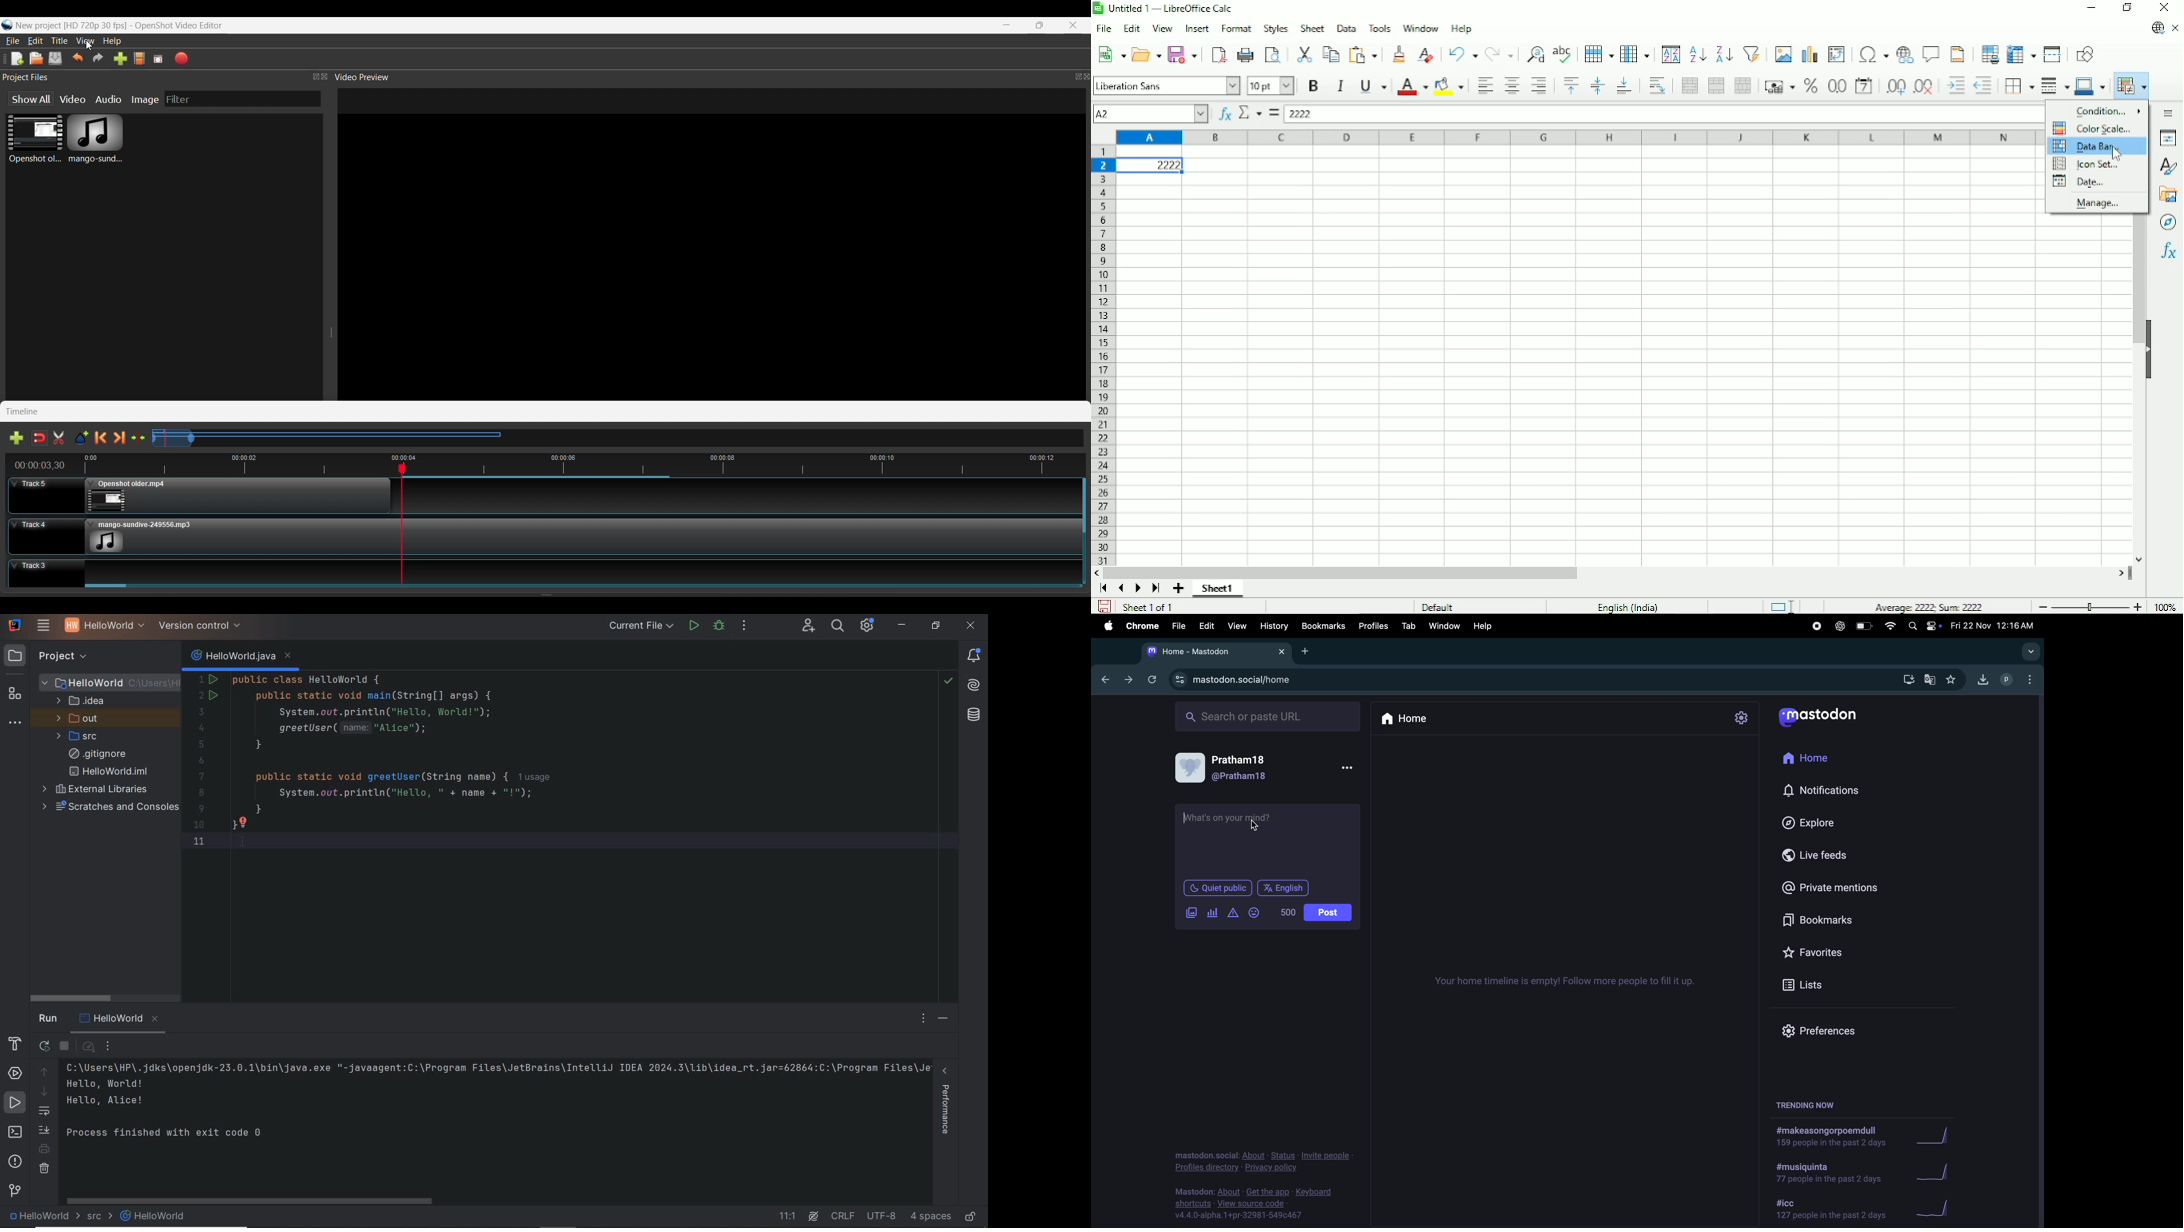 The image size is (2184, 1232). Describe the element at coordinates (1817, 982) in the screenshot. I see `lists` at that location.